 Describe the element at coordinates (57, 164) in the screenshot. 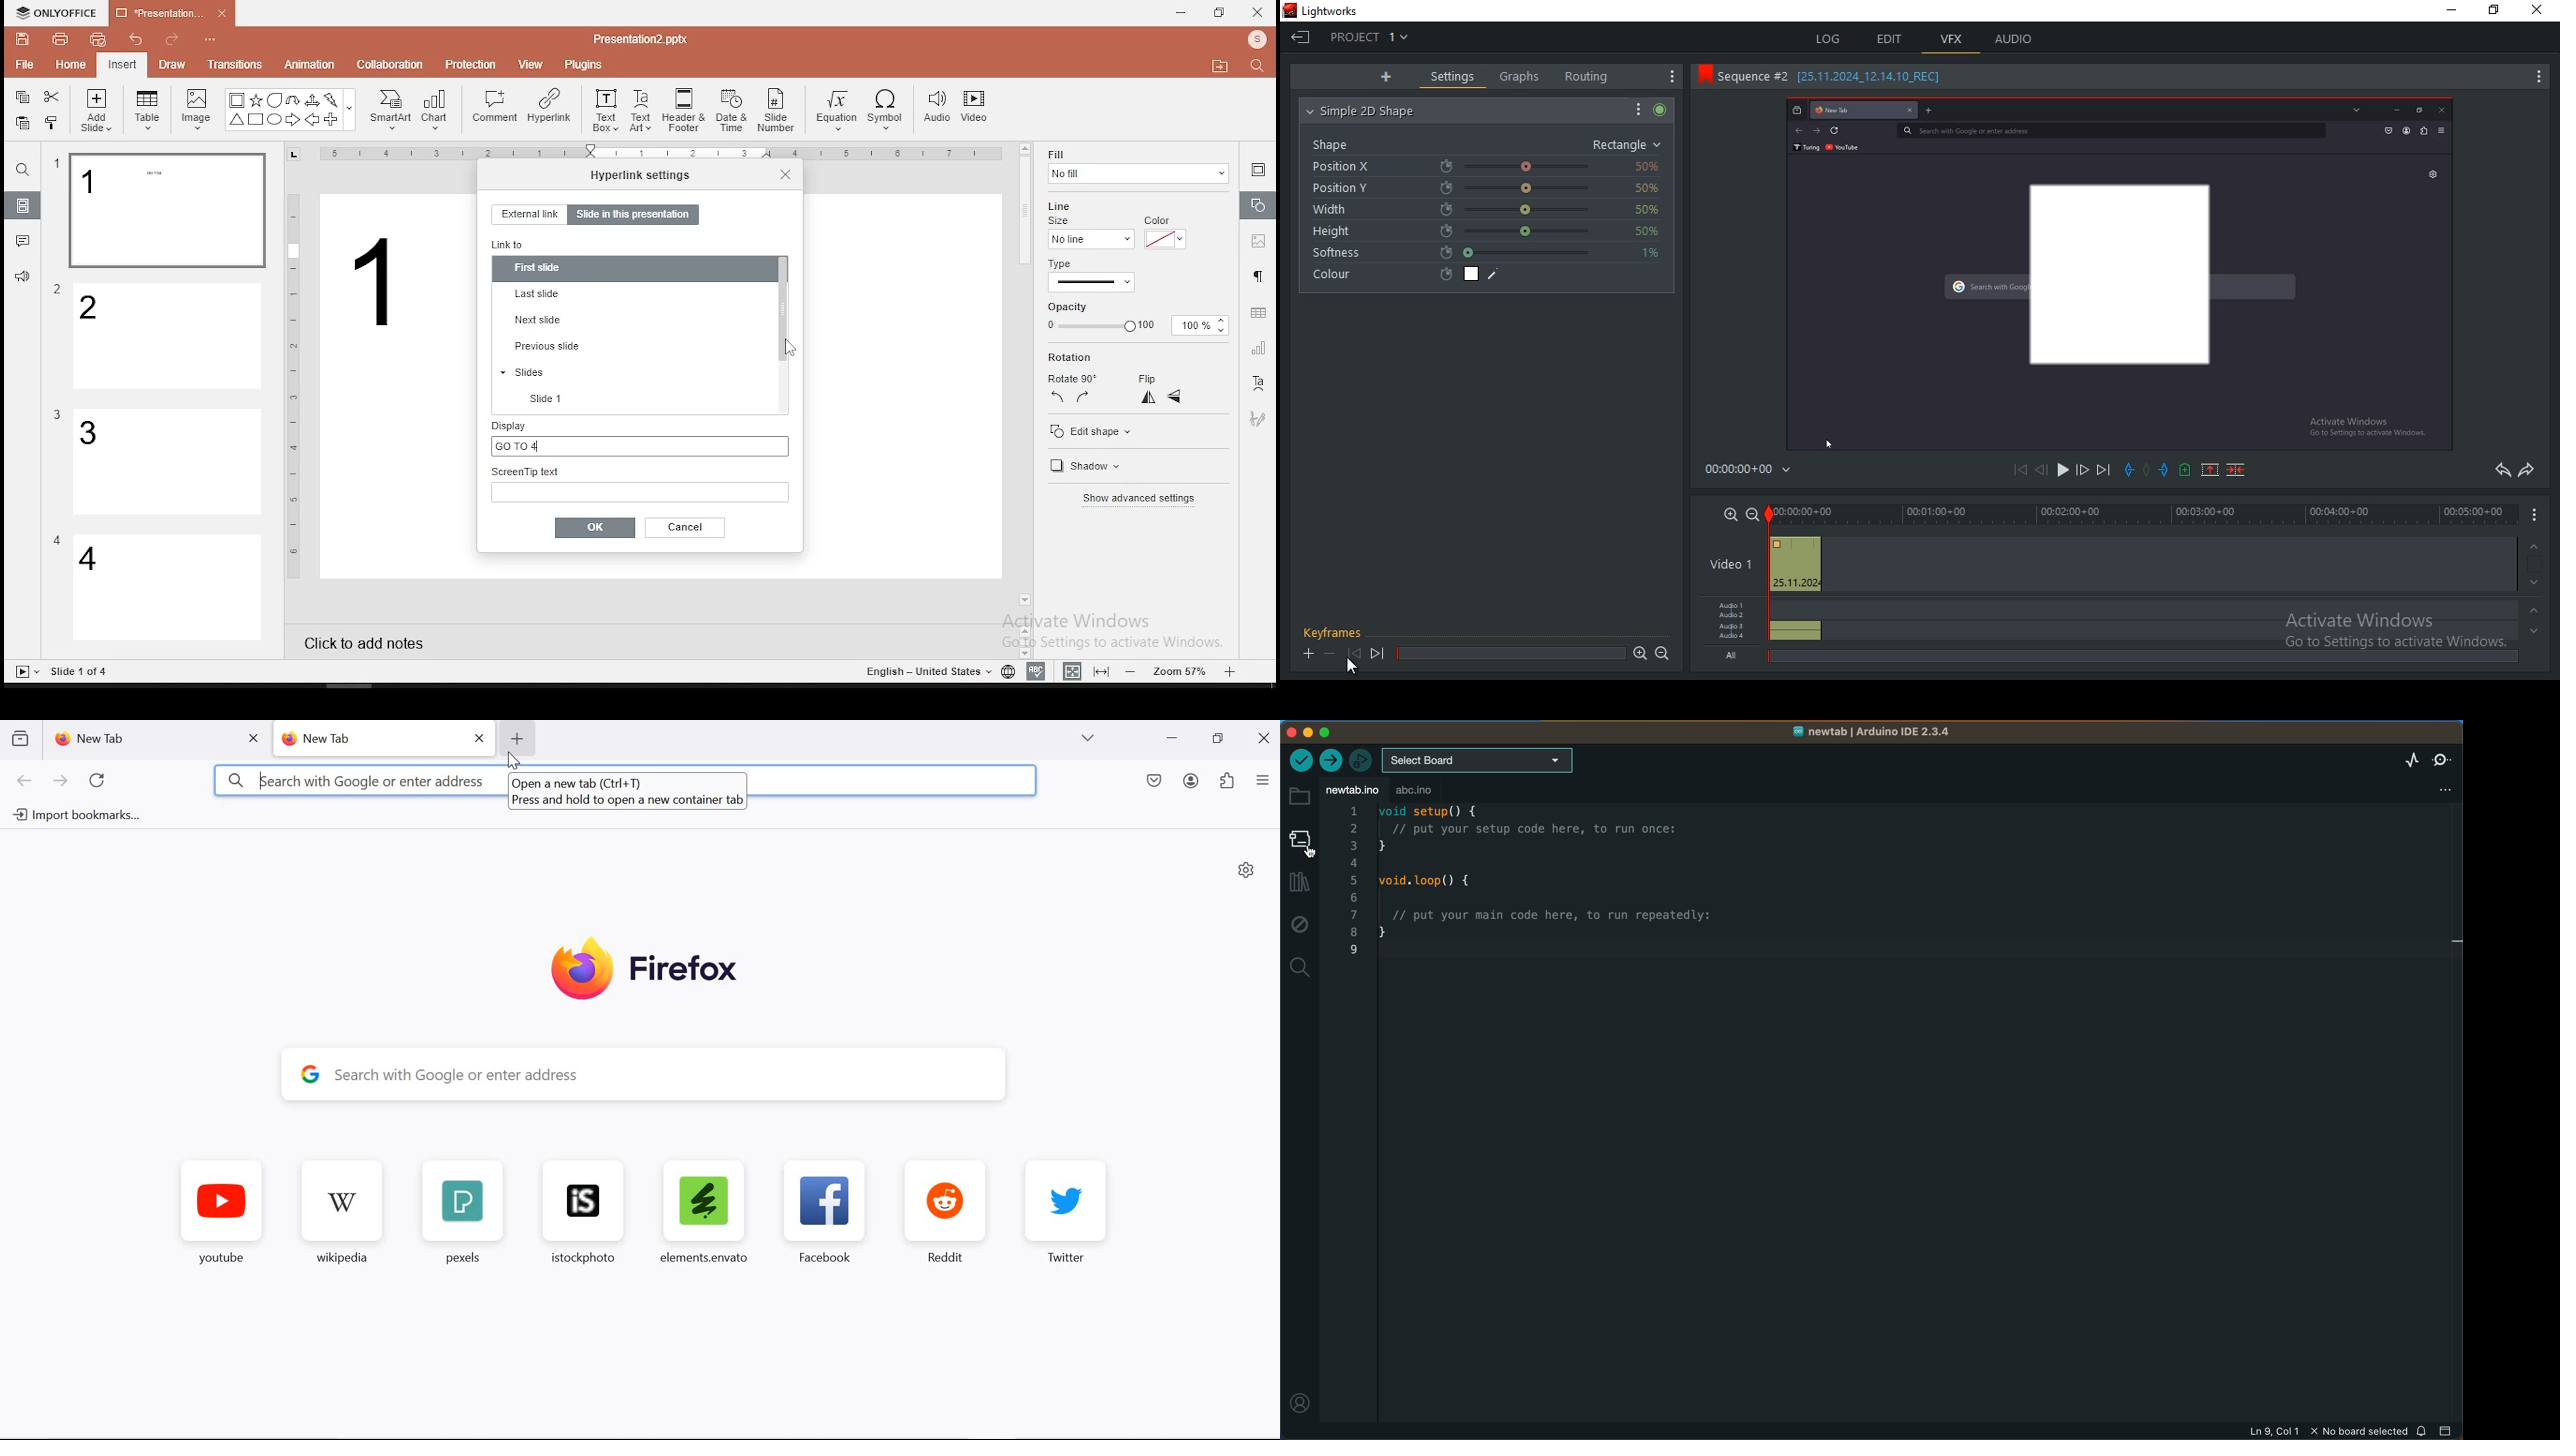

I see `` at that location.